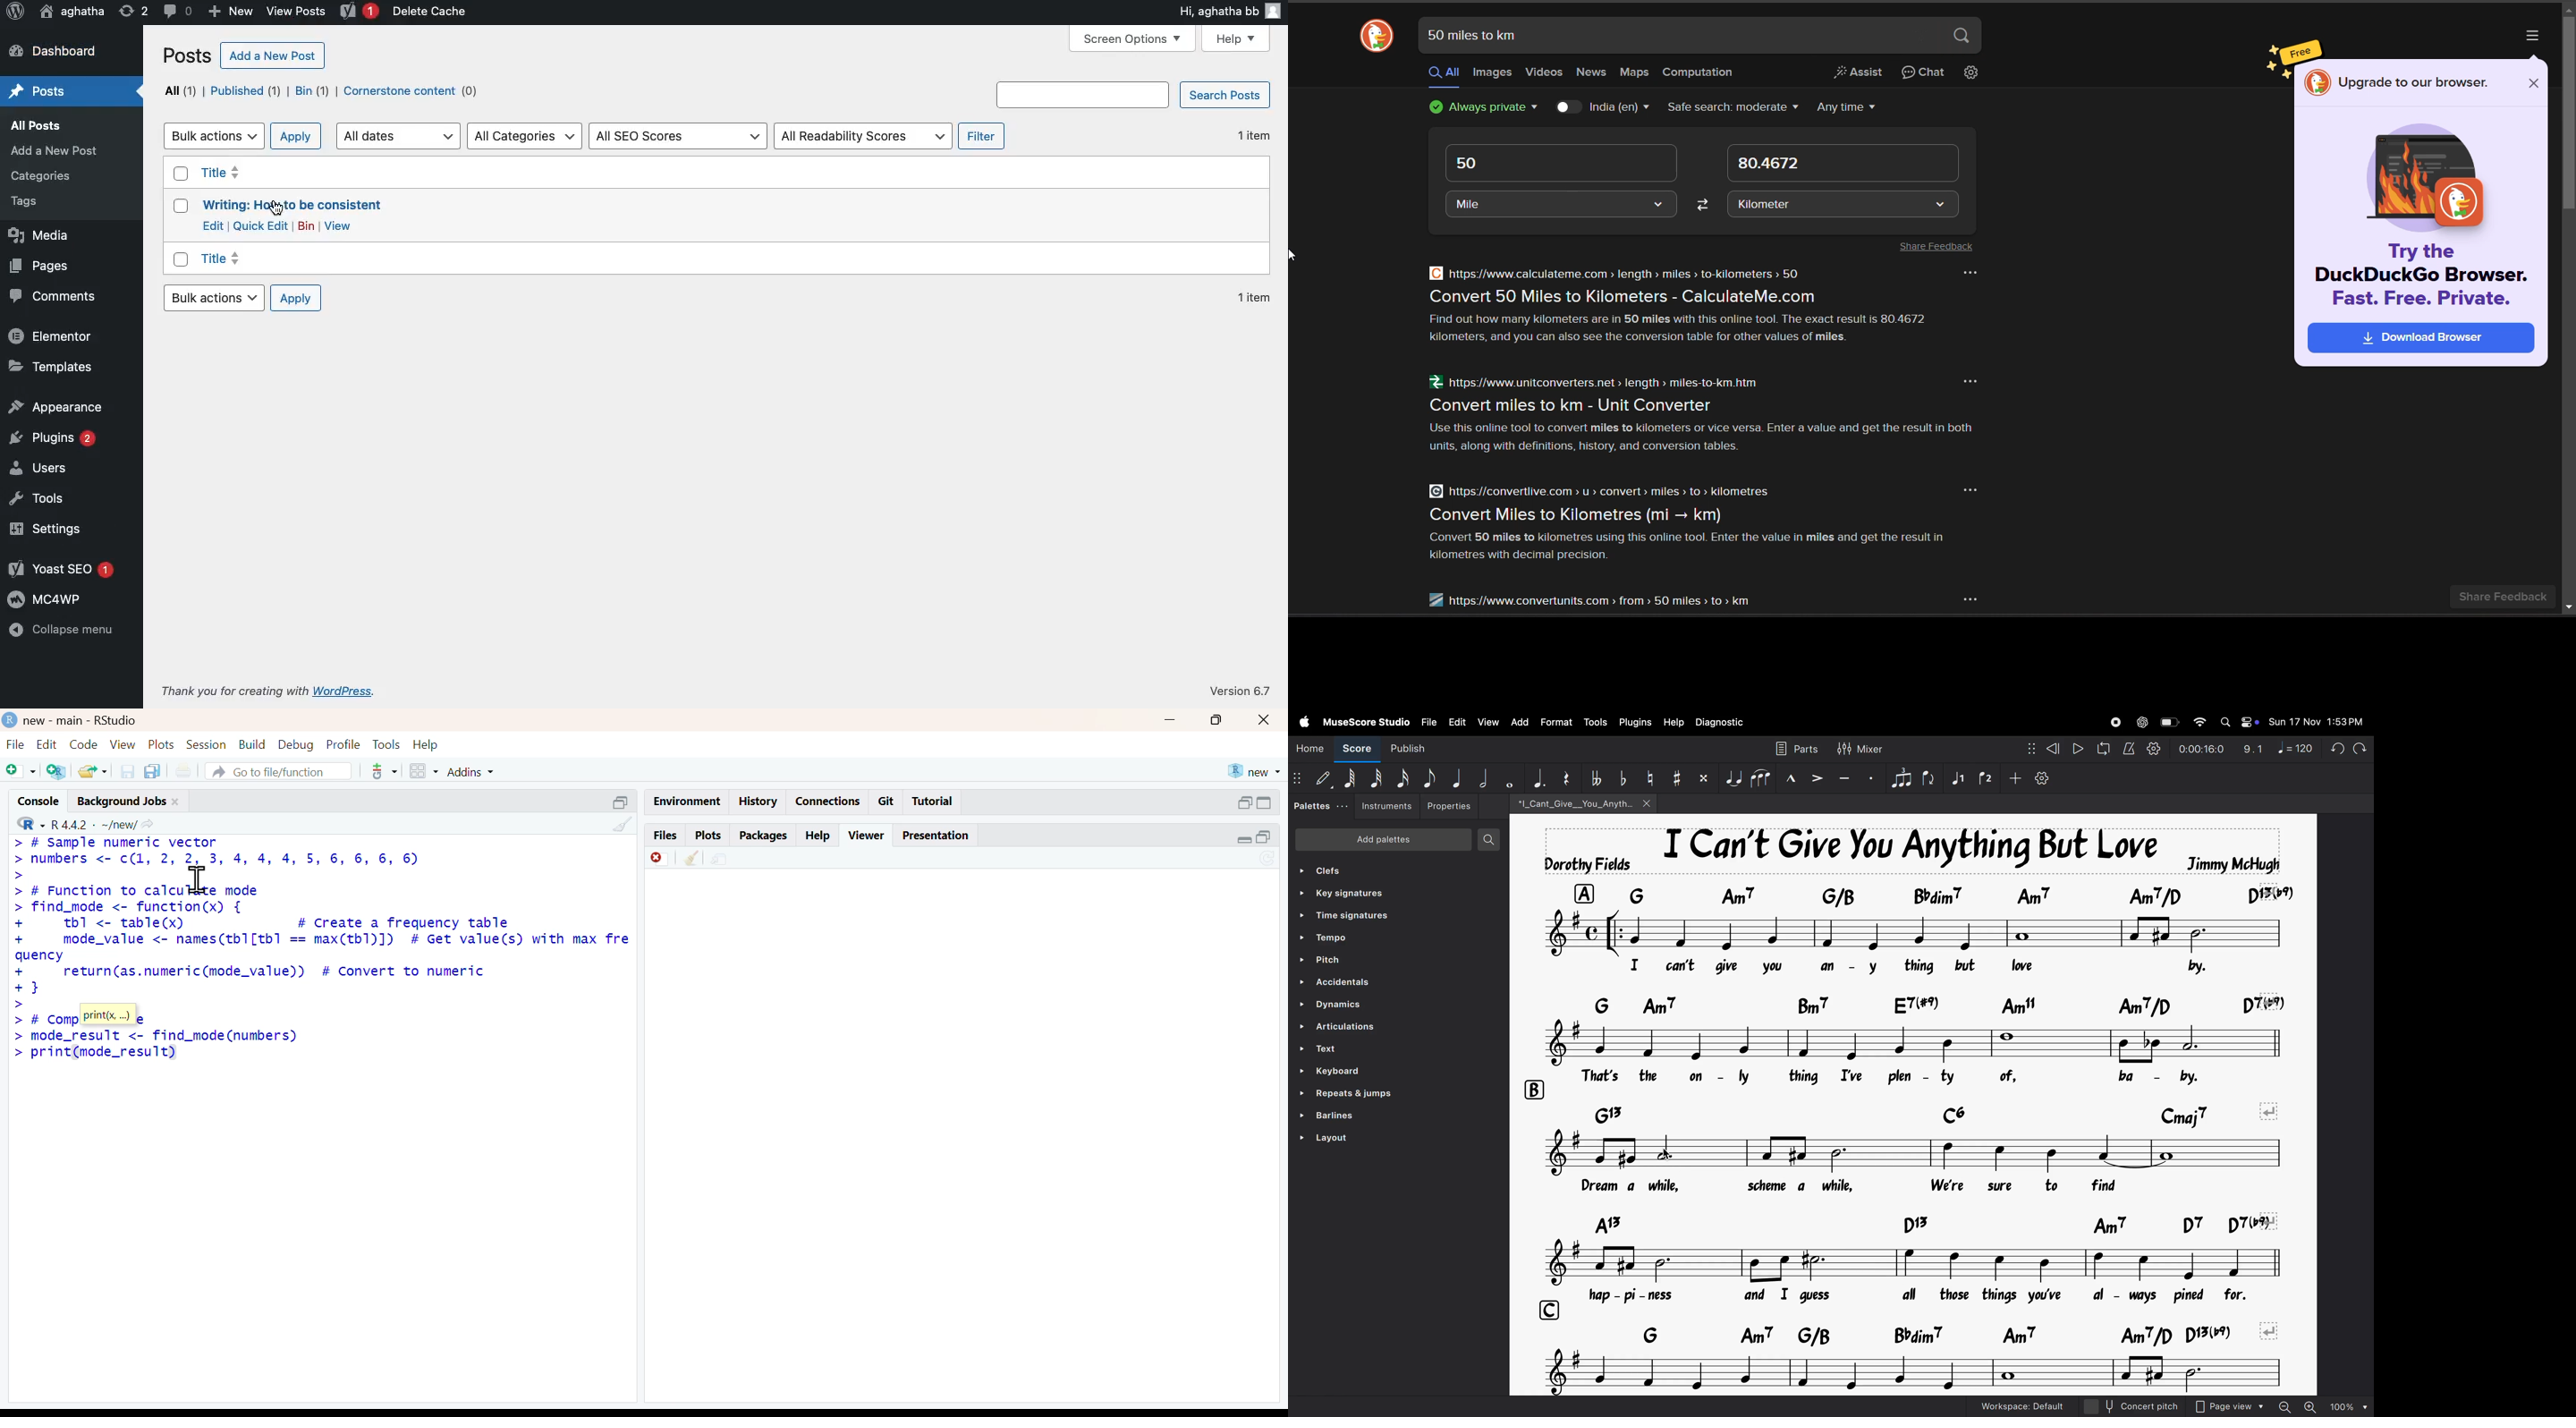 Image resolution: width=2576 pixels, height=1428 pixels. Describe the element at coordinates (1846, 776) in the screenshot. I see `tenuto` at that location.